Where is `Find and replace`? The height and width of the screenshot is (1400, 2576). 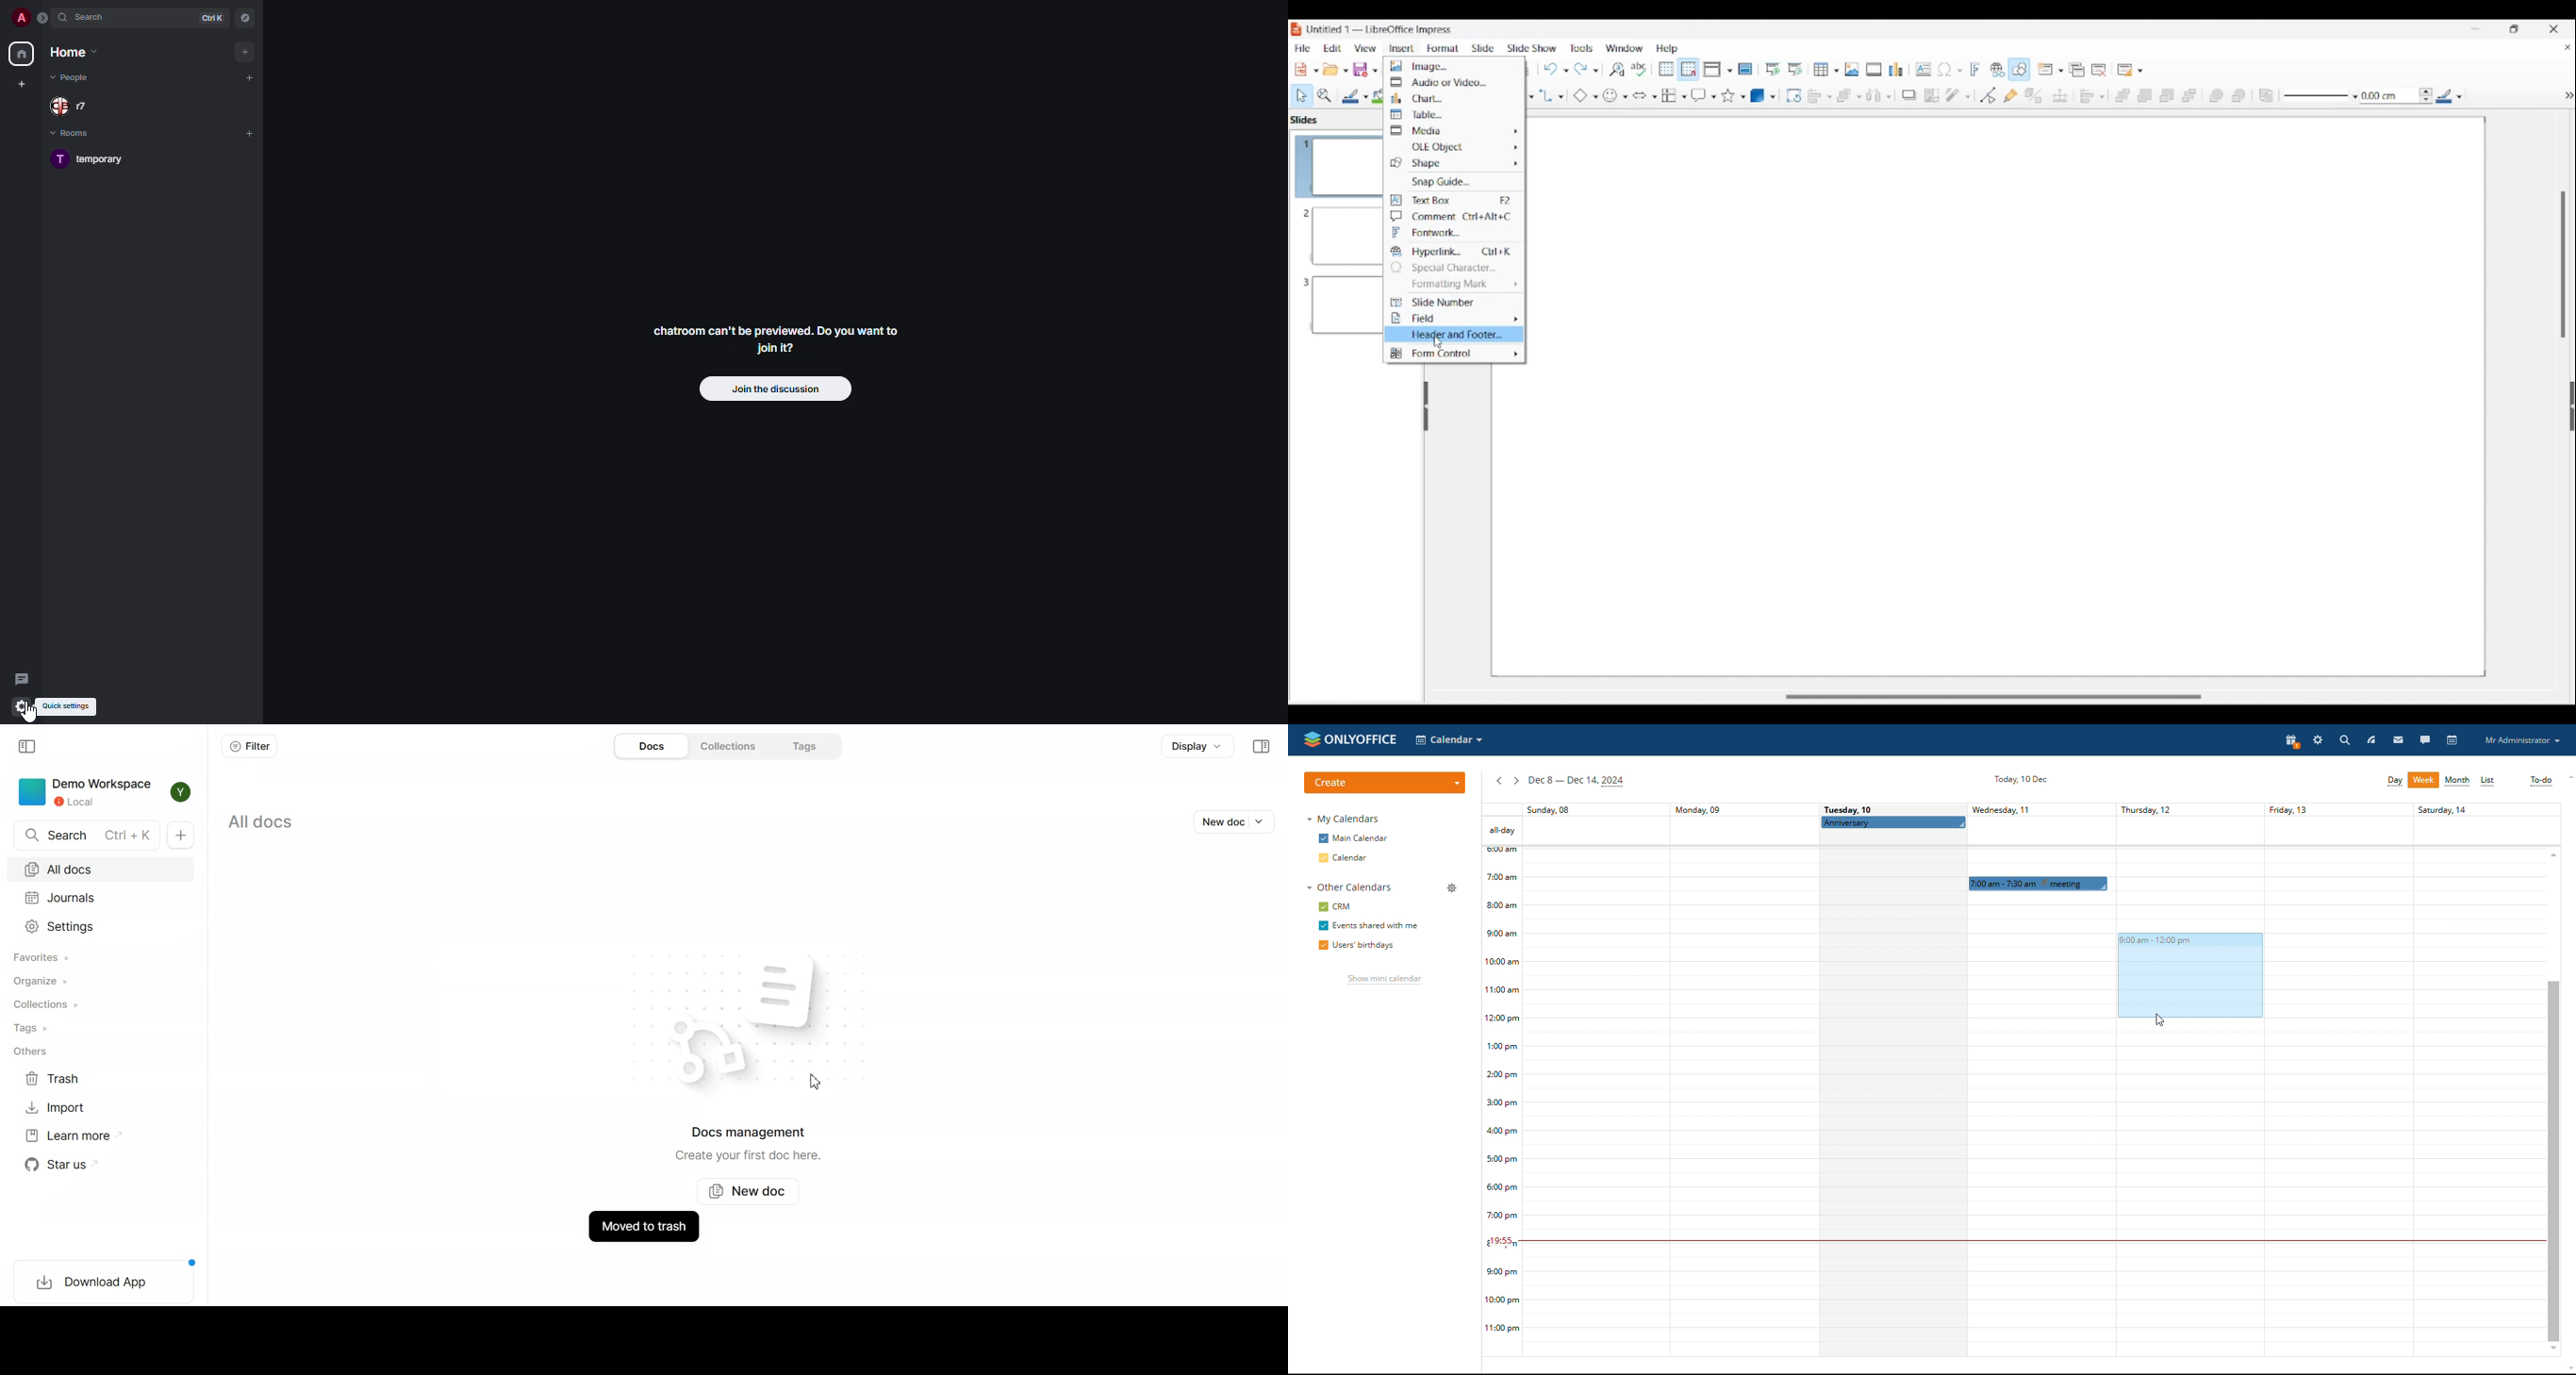 Find and replace is located at coordinates (1617, 69).